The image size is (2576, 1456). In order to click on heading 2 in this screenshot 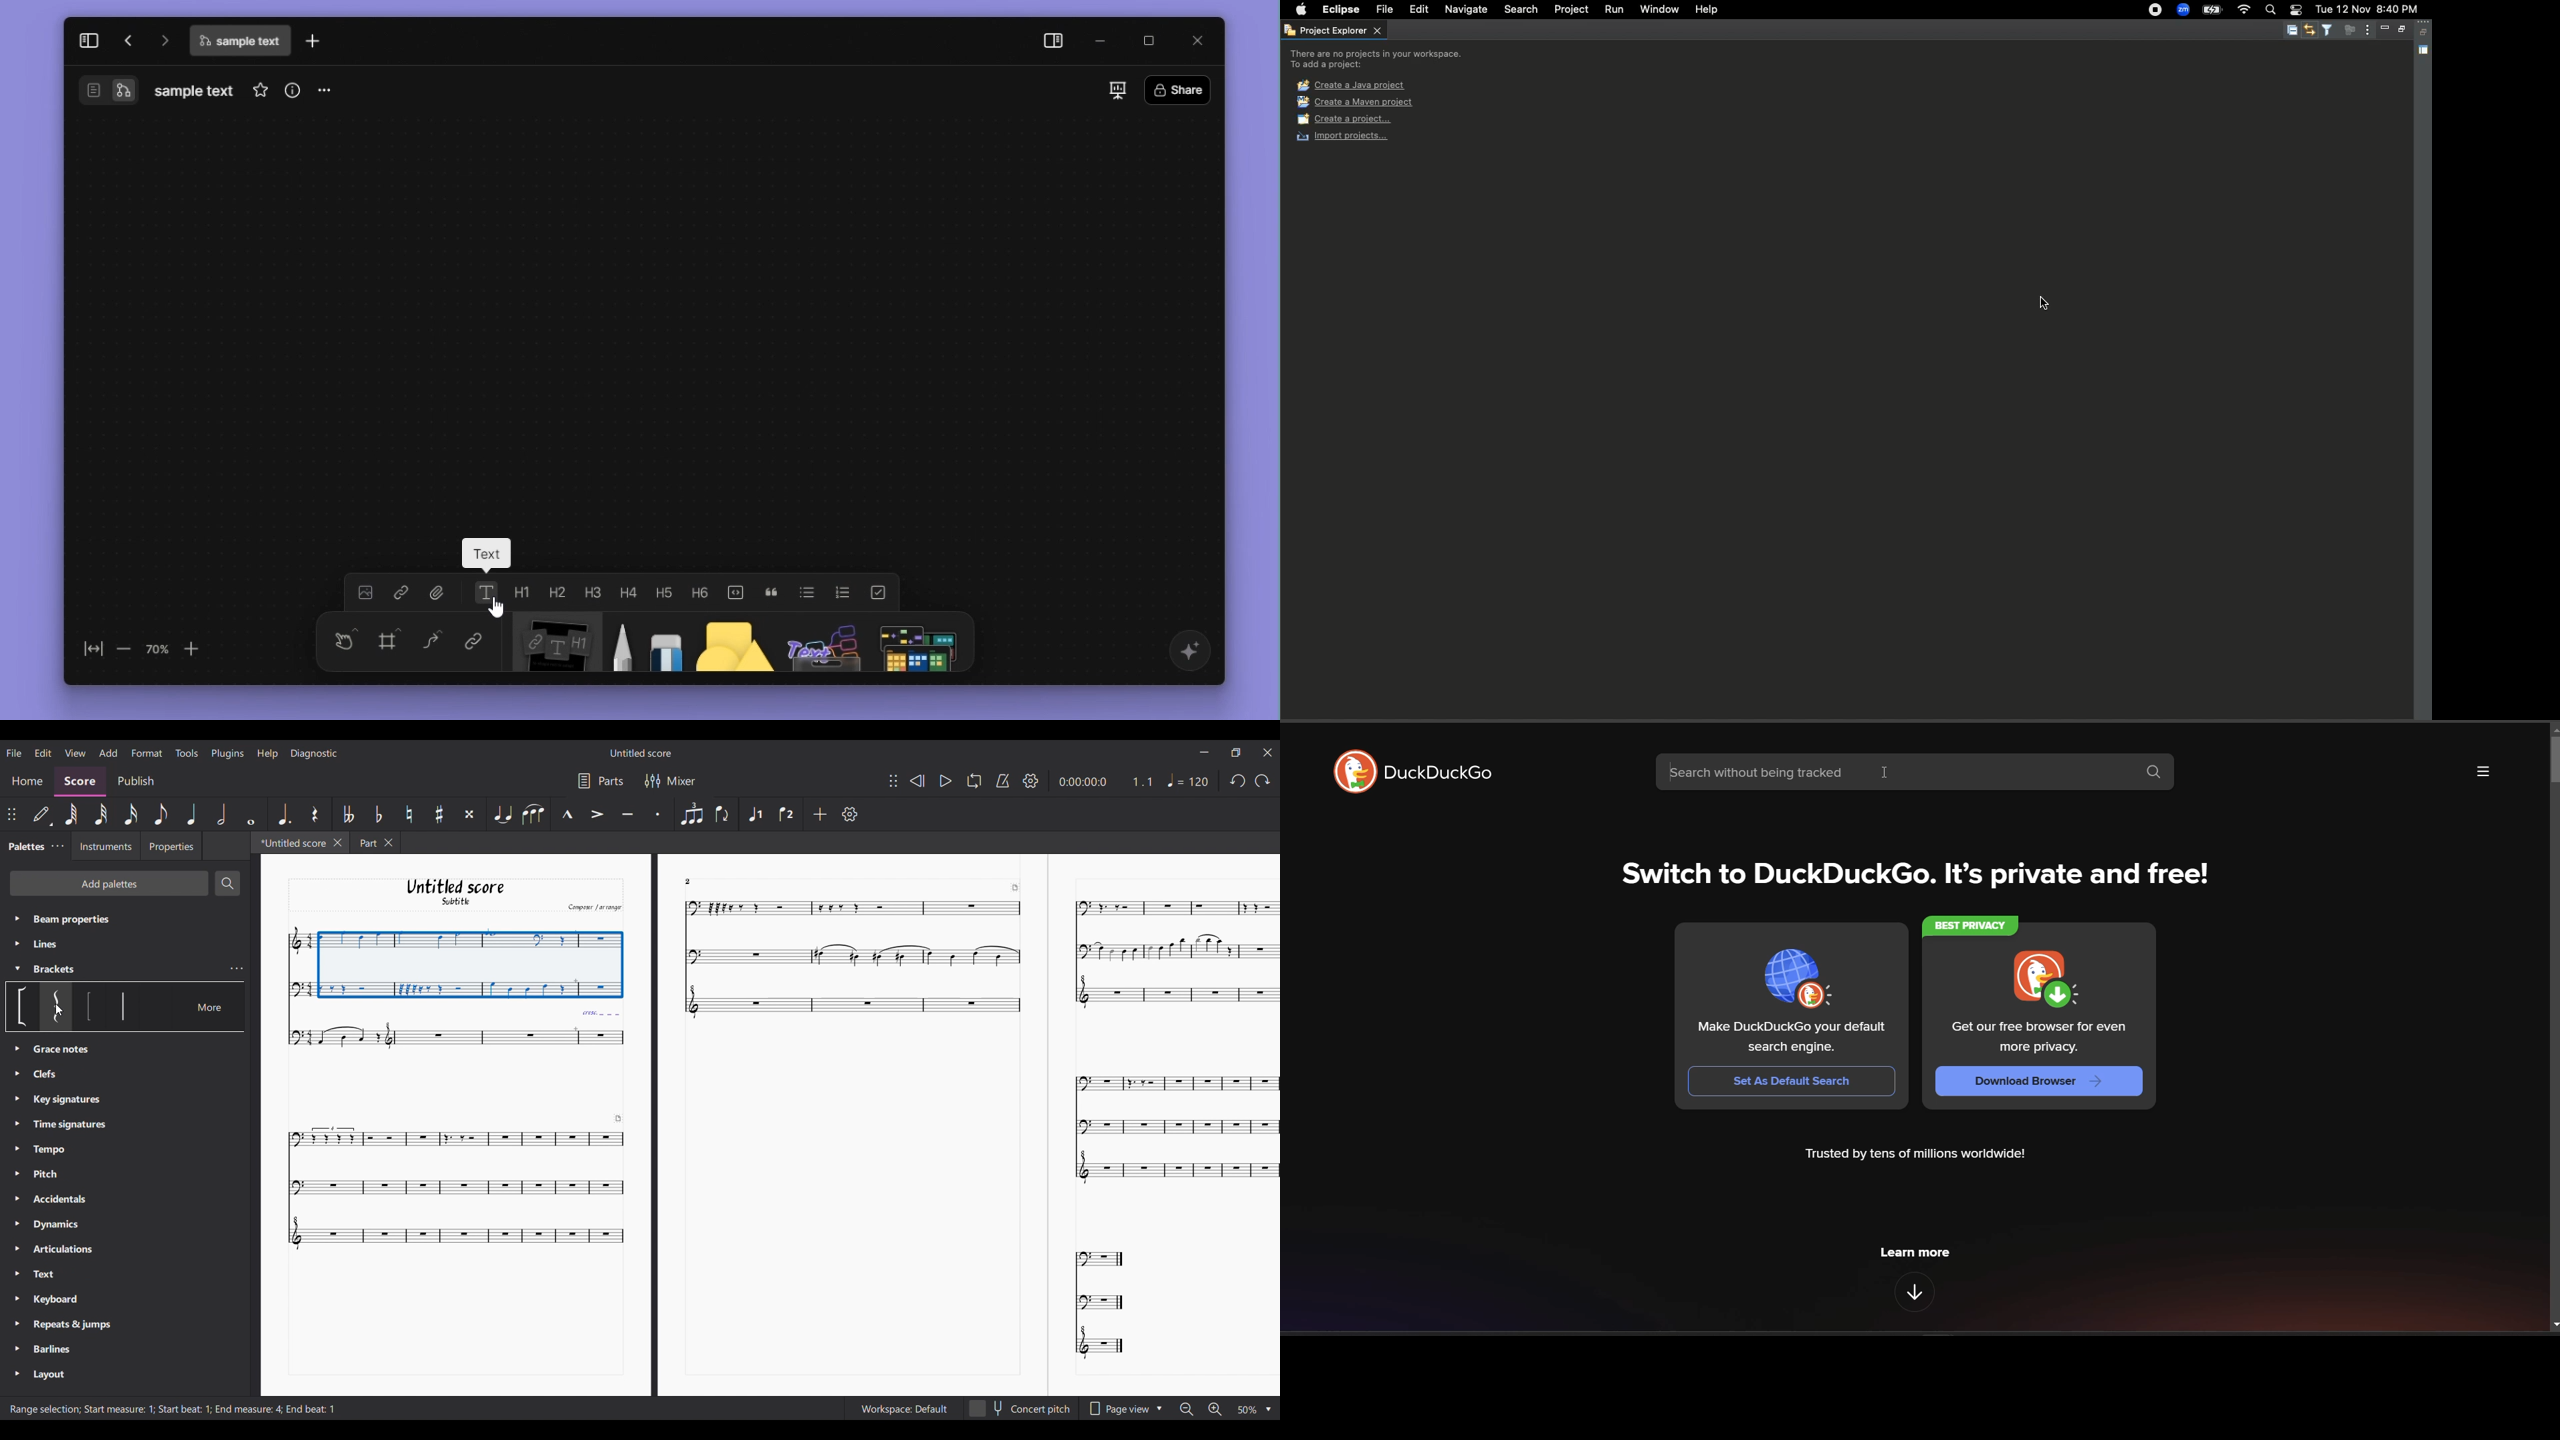, I will do `click(555, 592)`.